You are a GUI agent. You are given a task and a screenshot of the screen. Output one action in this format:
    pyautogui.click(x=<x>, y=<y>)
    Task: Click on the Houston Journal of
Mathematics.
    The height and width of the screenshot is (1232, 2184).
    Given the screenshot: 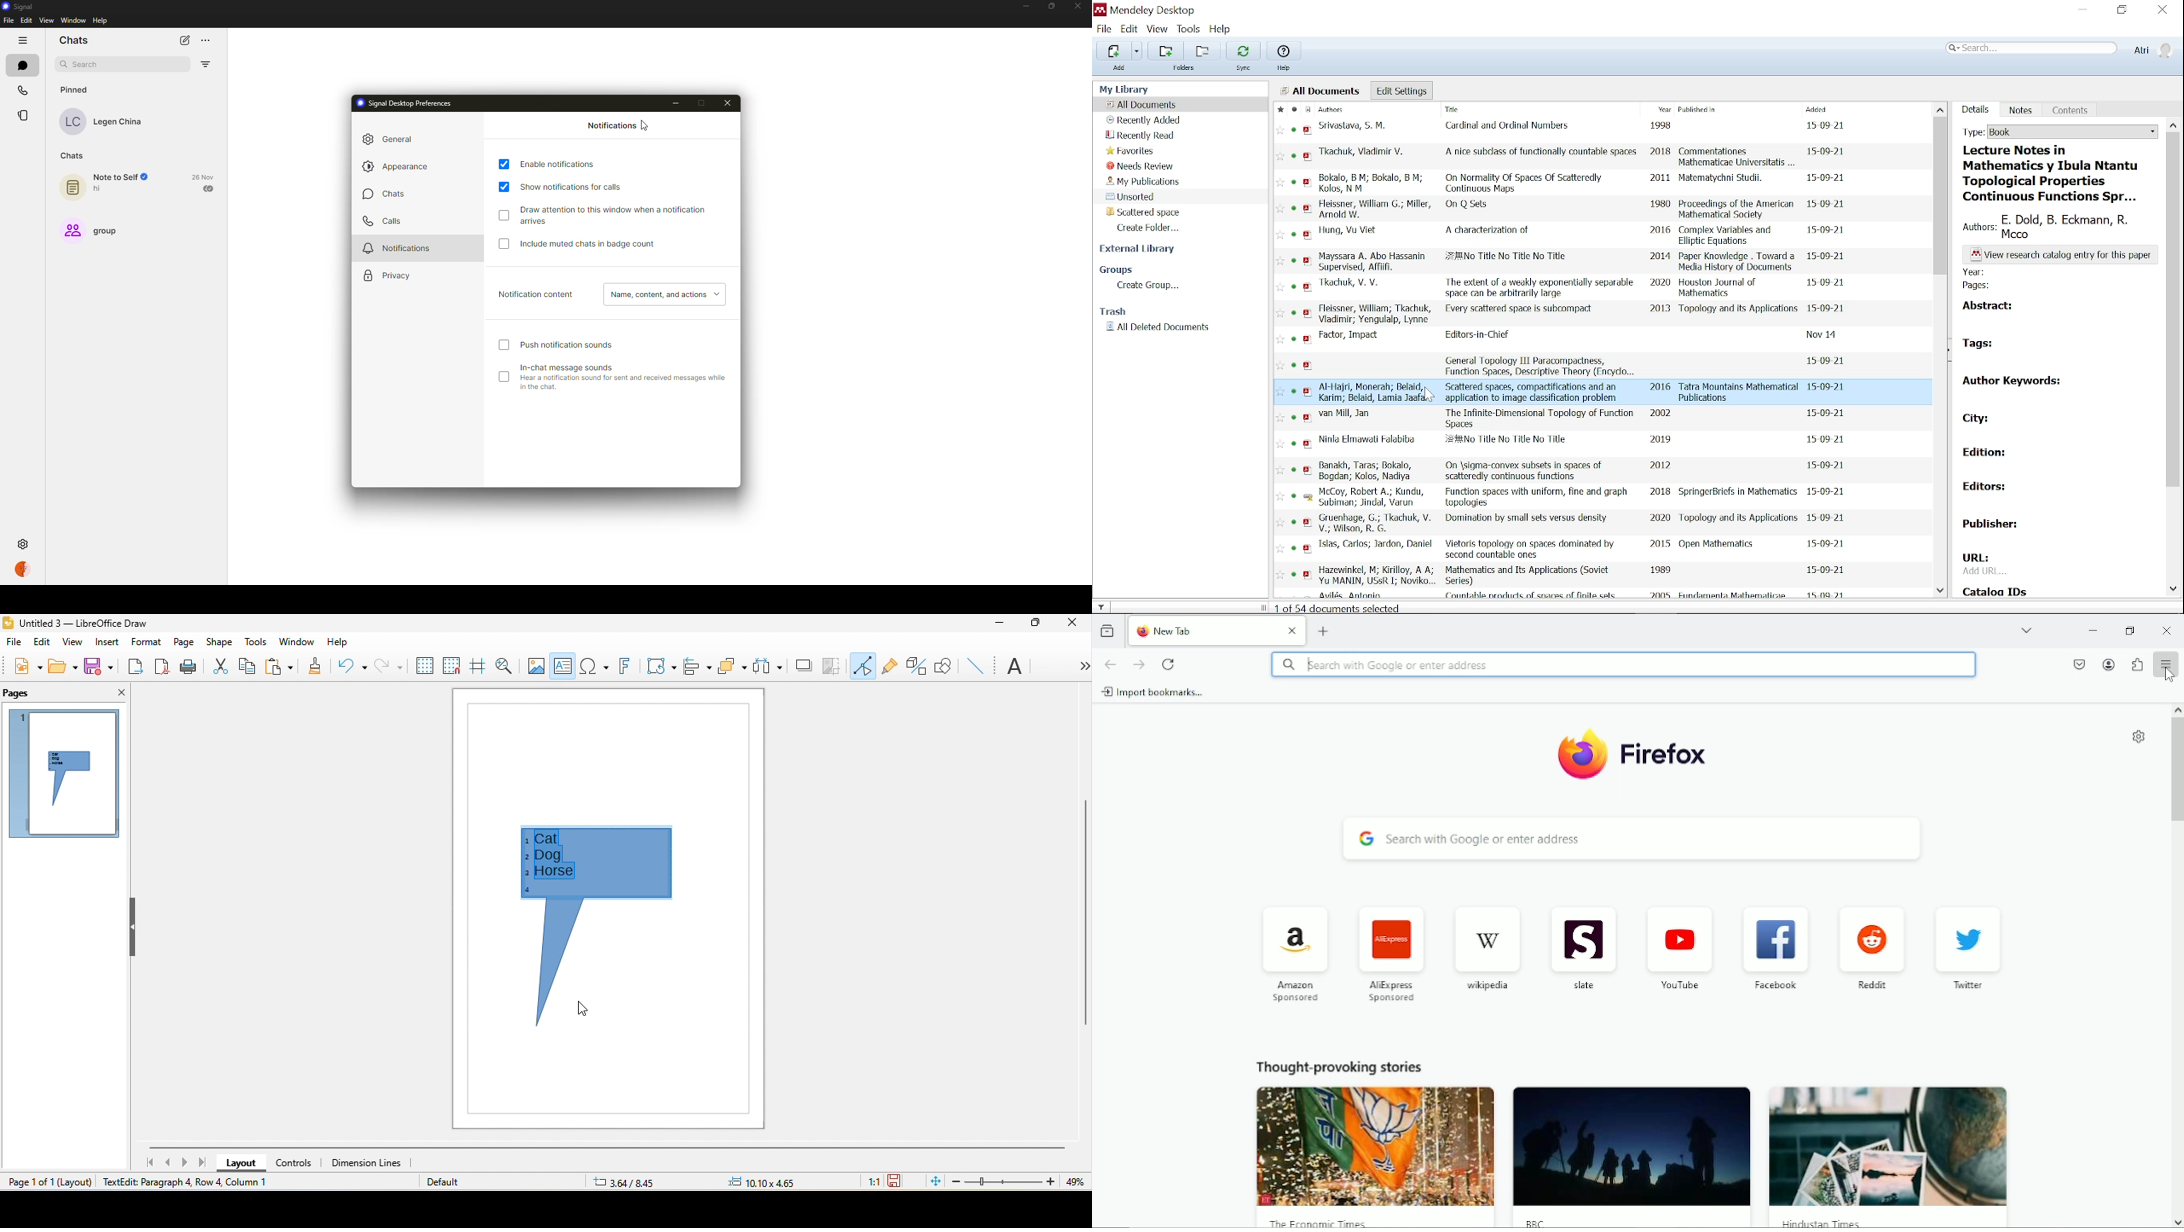 What is the action you would take?
    pyautogui.click(x=1723, y=288)
    